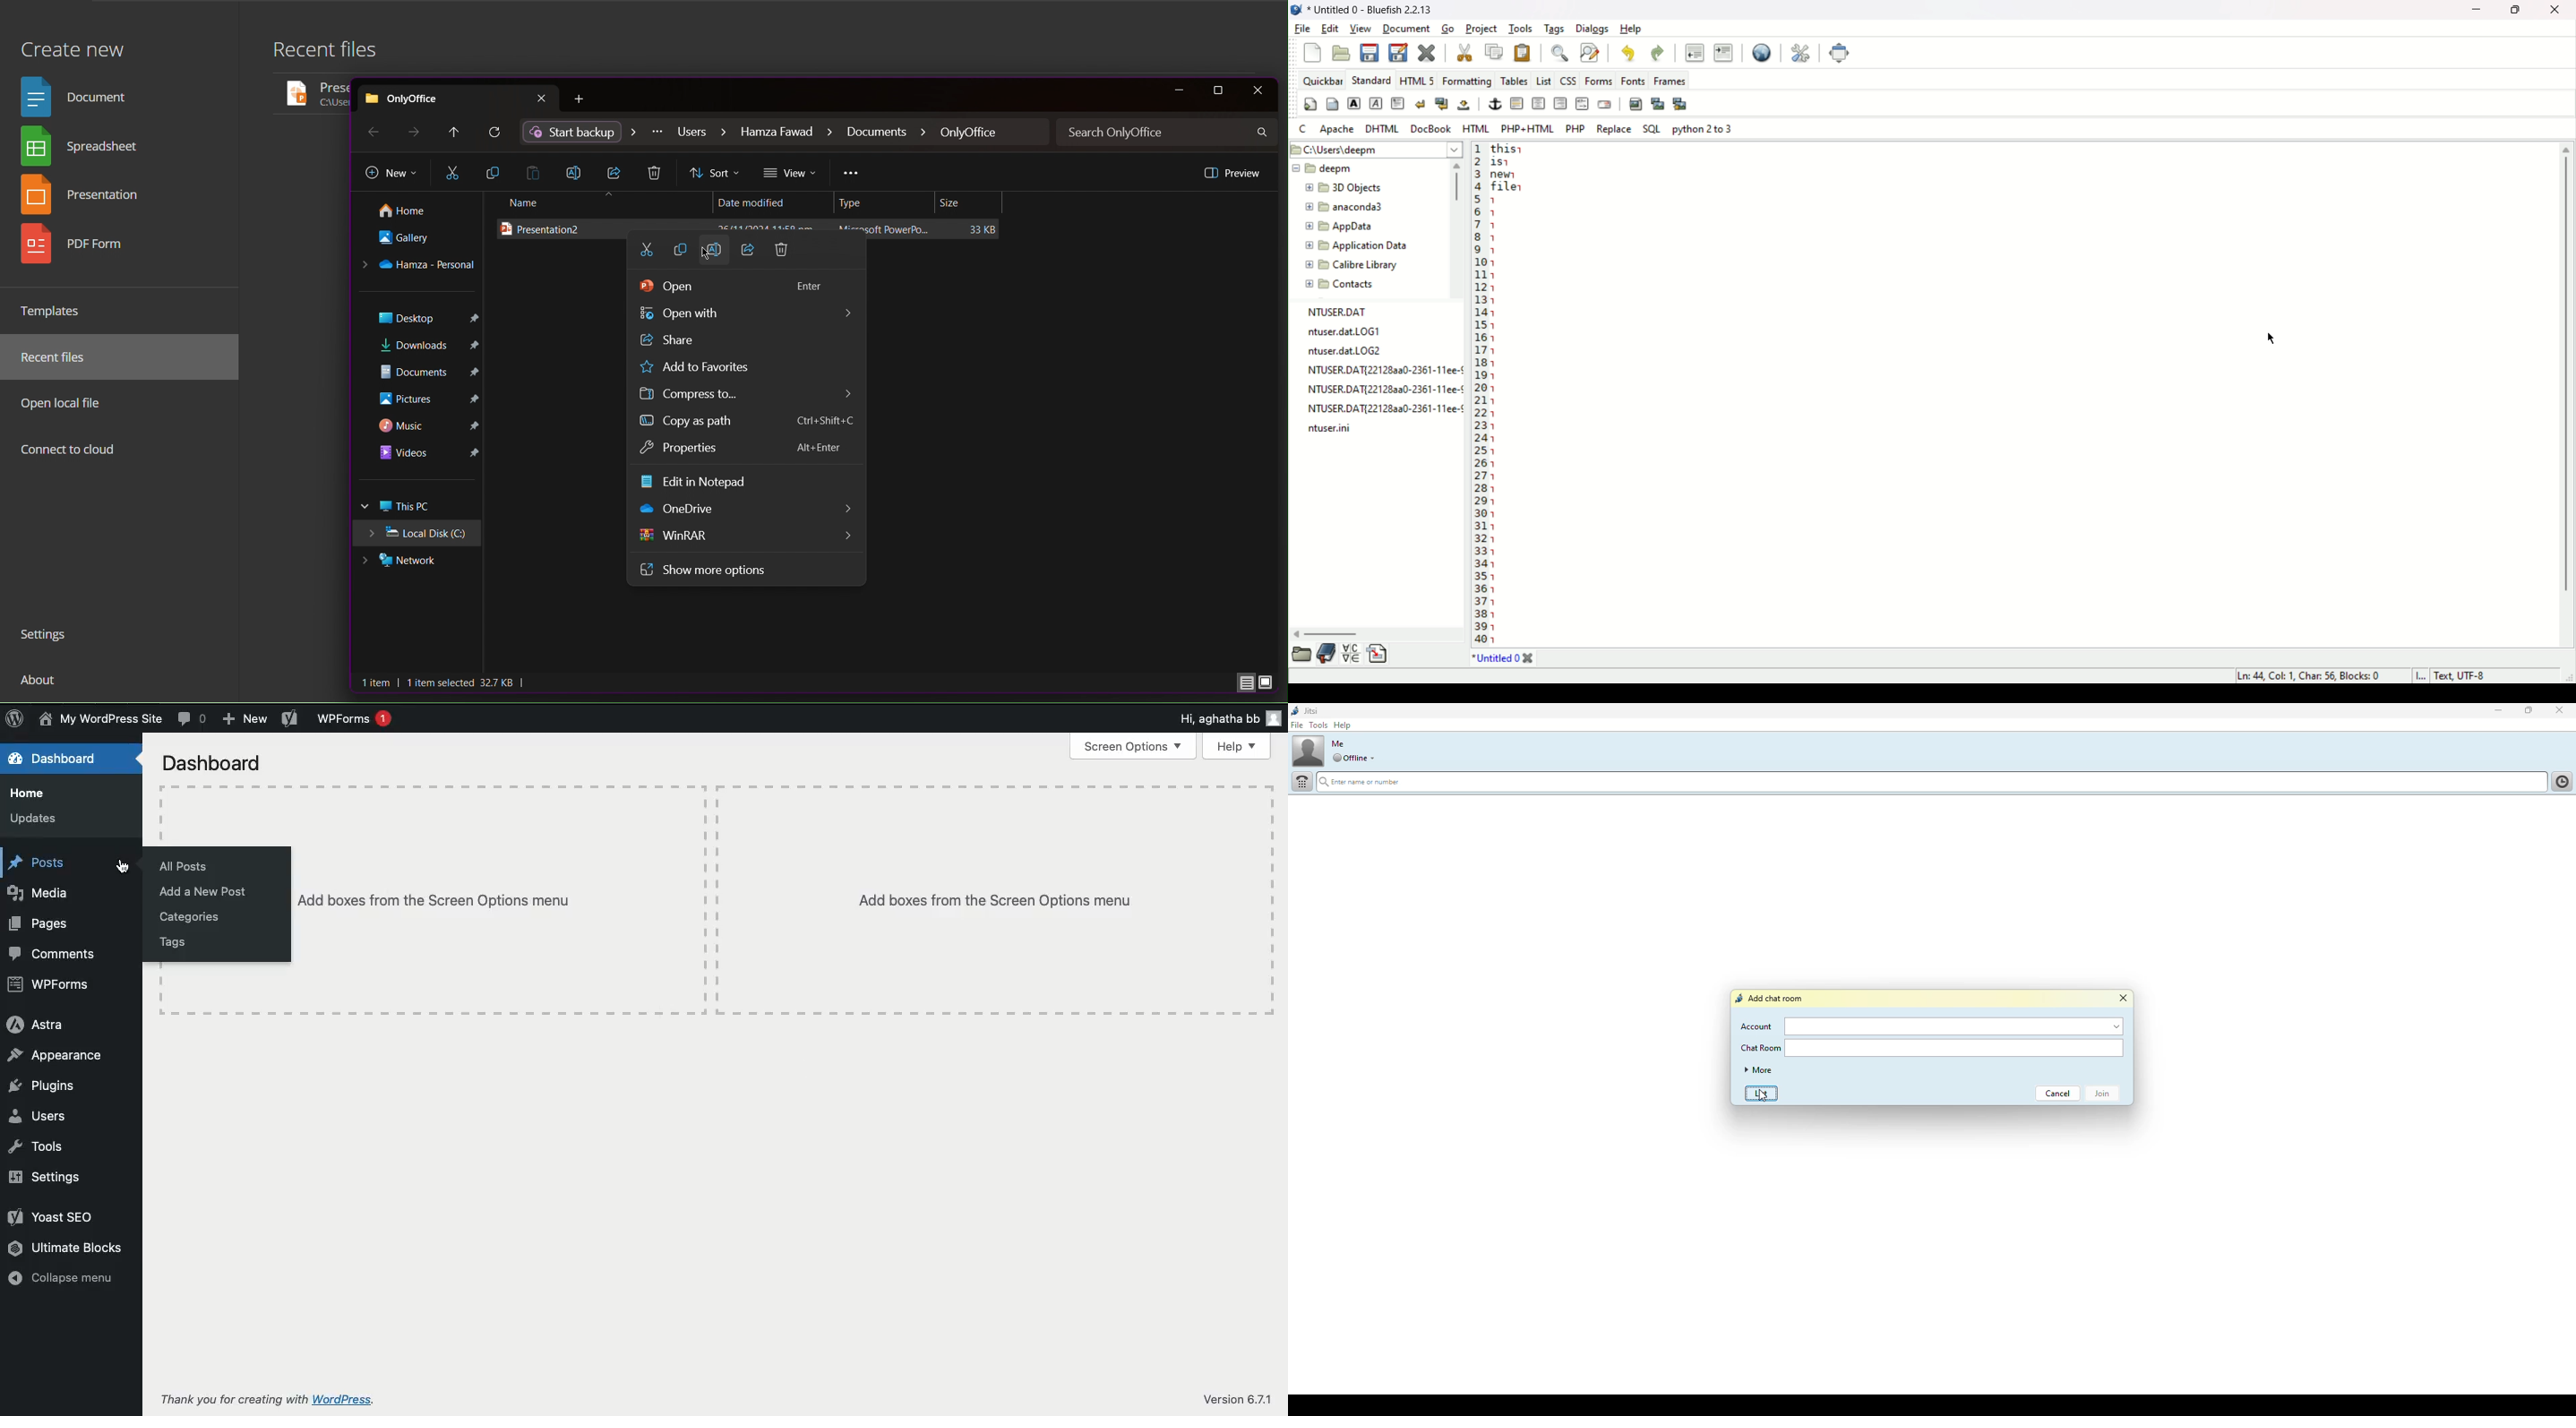  Describe the element at coordinates (767, 200) in the screenshot. I see `date modified` at that location.